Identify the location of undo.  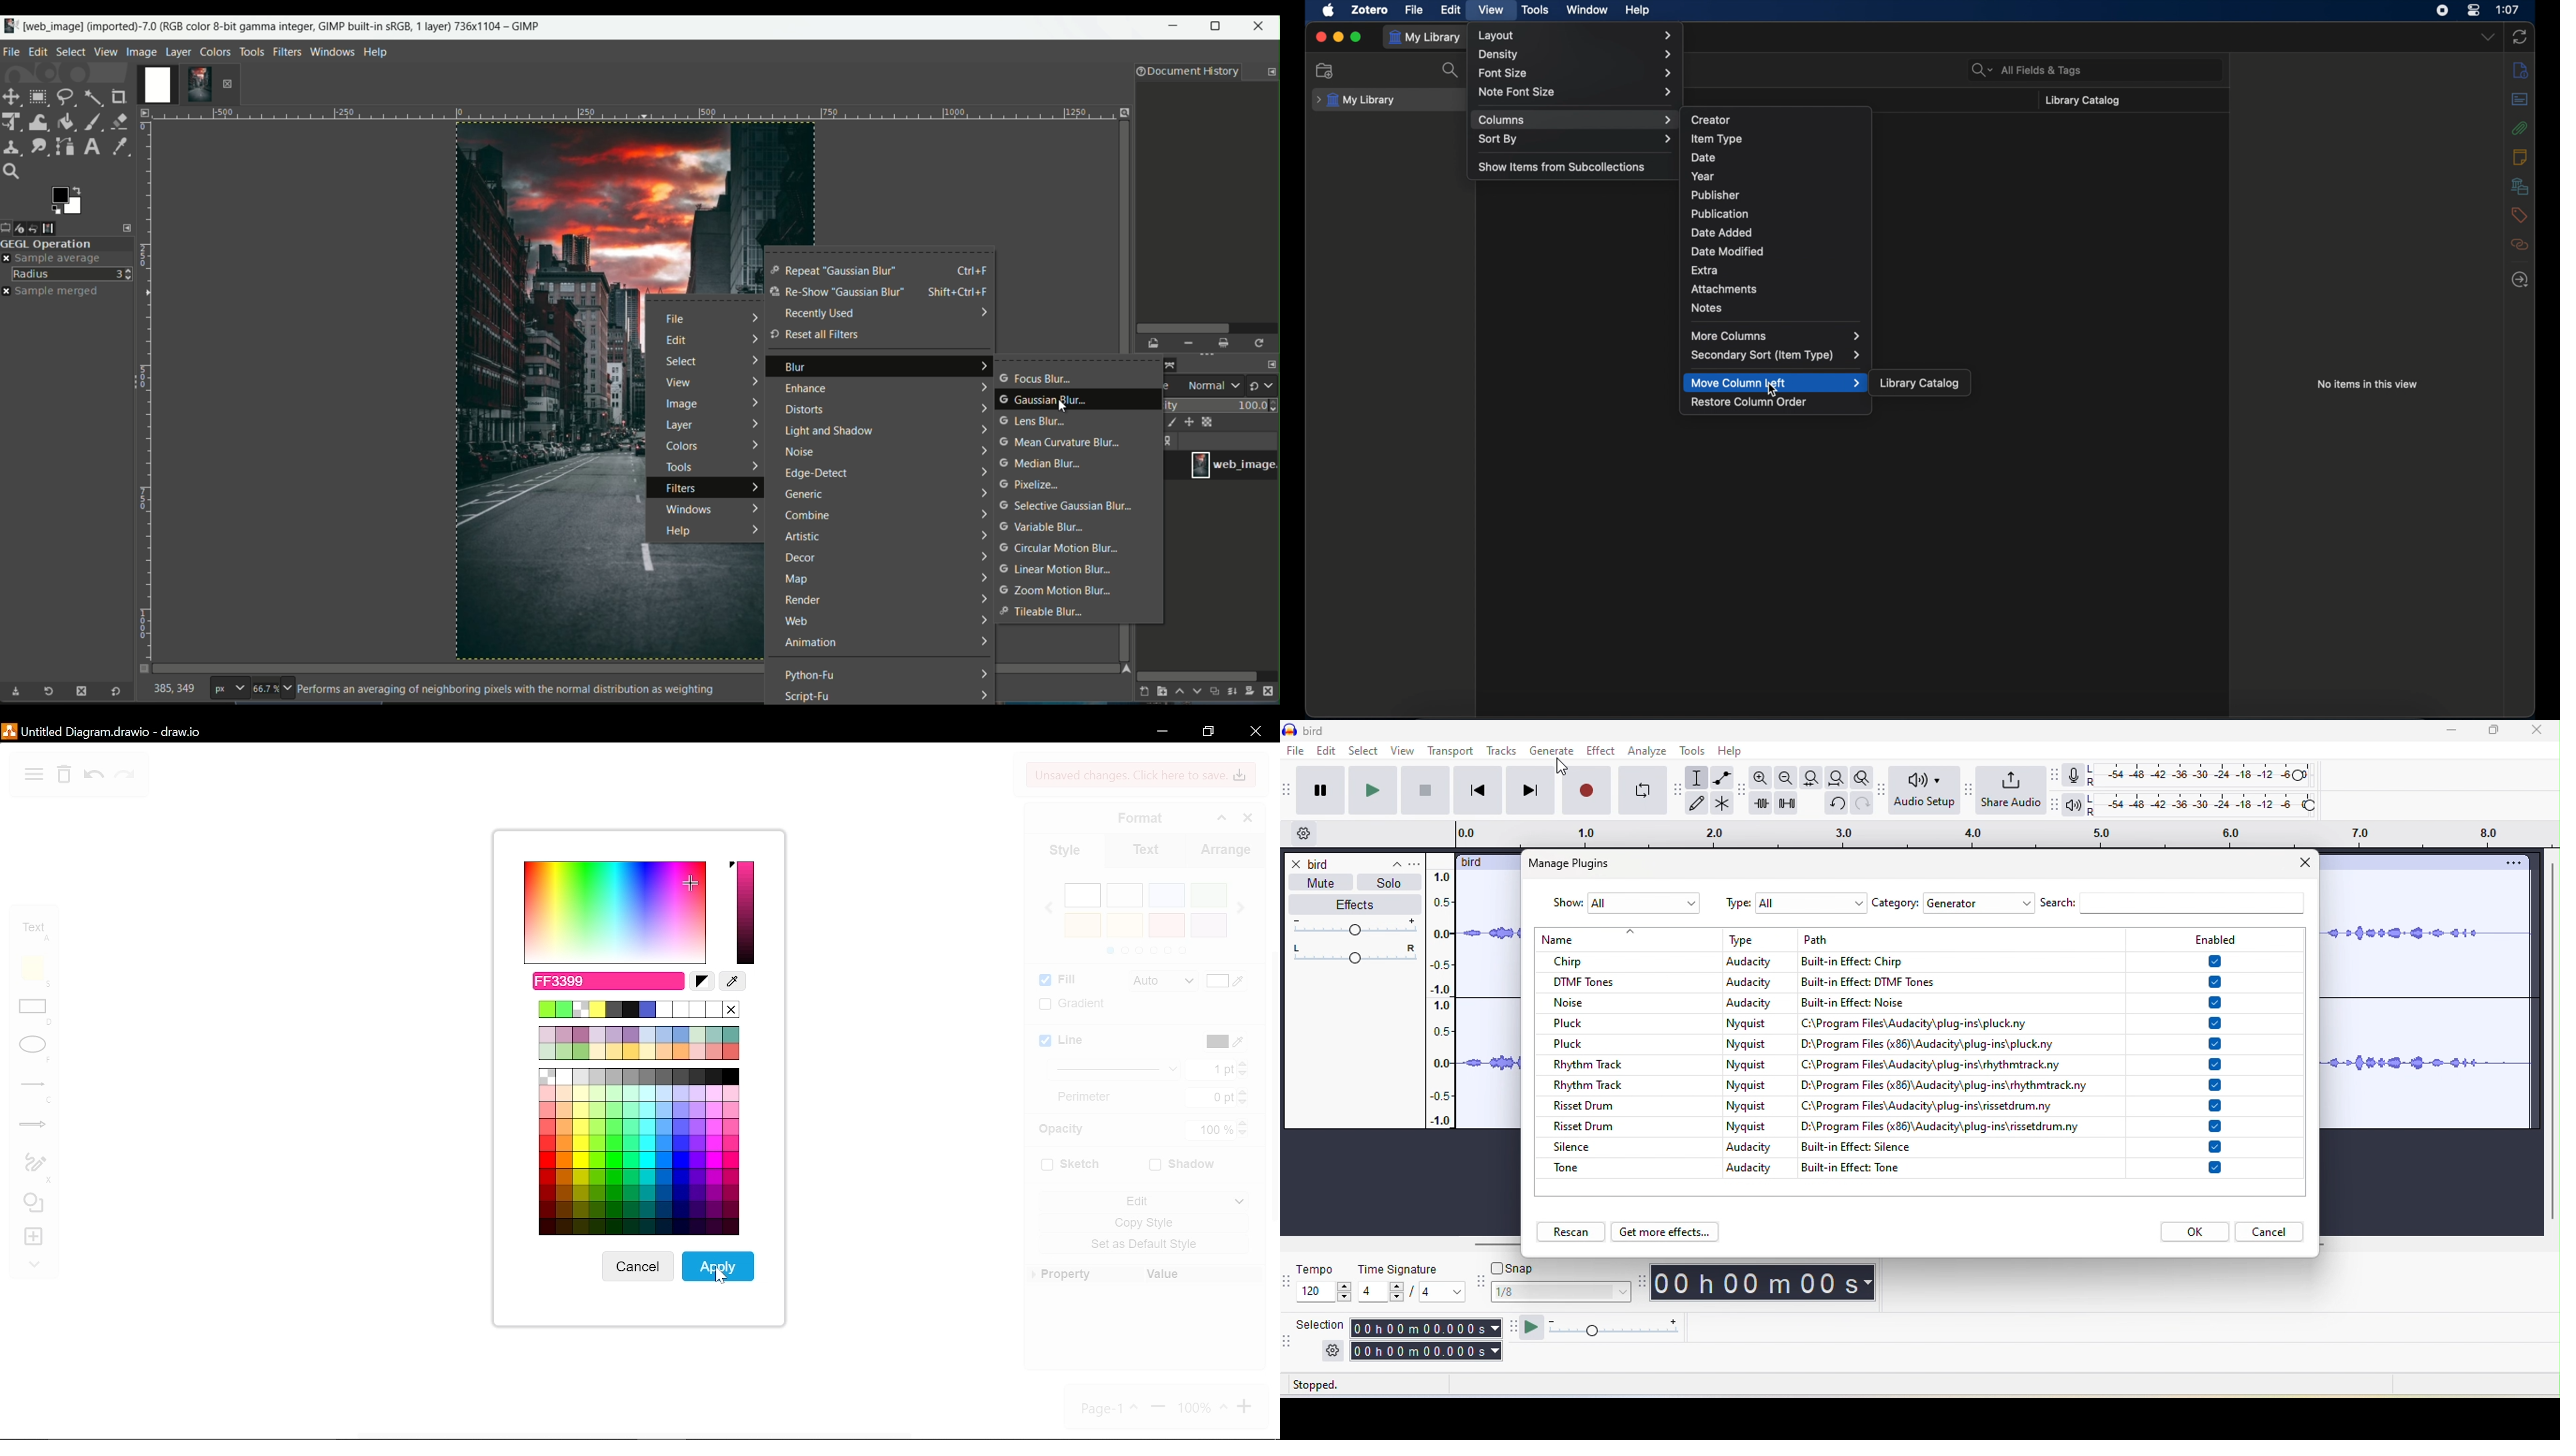
(1835, 803).